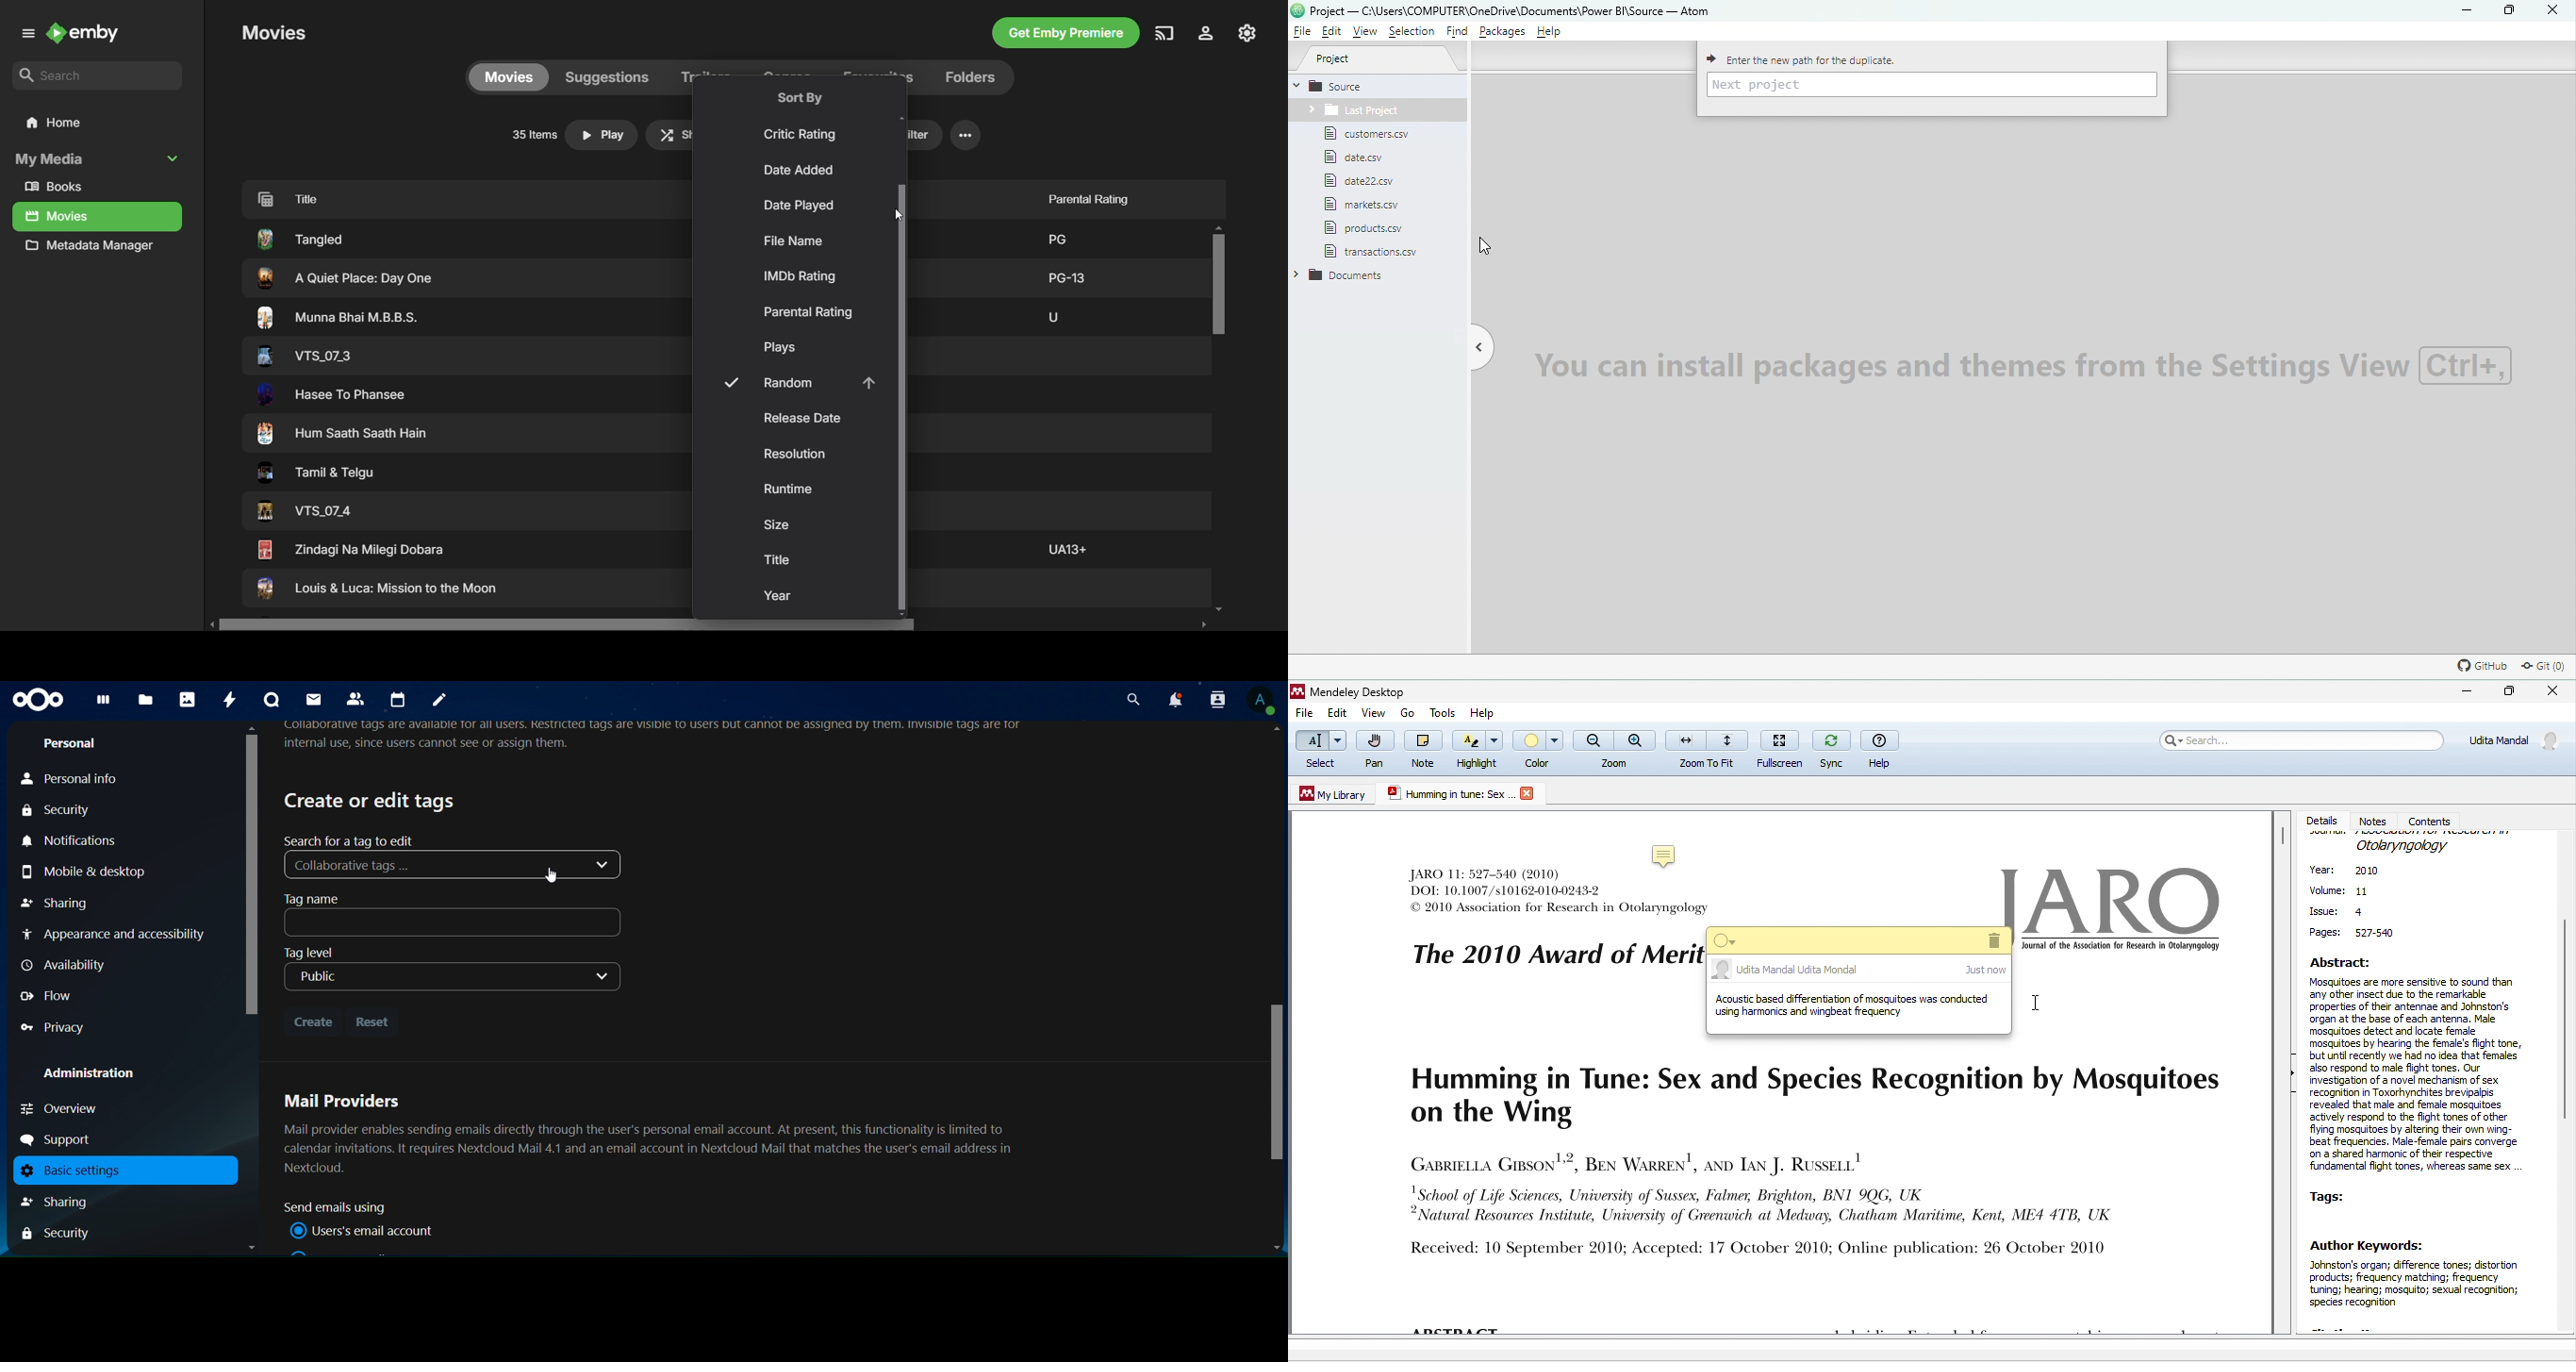 This screenshot has width=2576, height=1372. What do you see at coordinates (2505, 12) in the screenshot?
I see `Maximize` at bounding box center [2505, 12].